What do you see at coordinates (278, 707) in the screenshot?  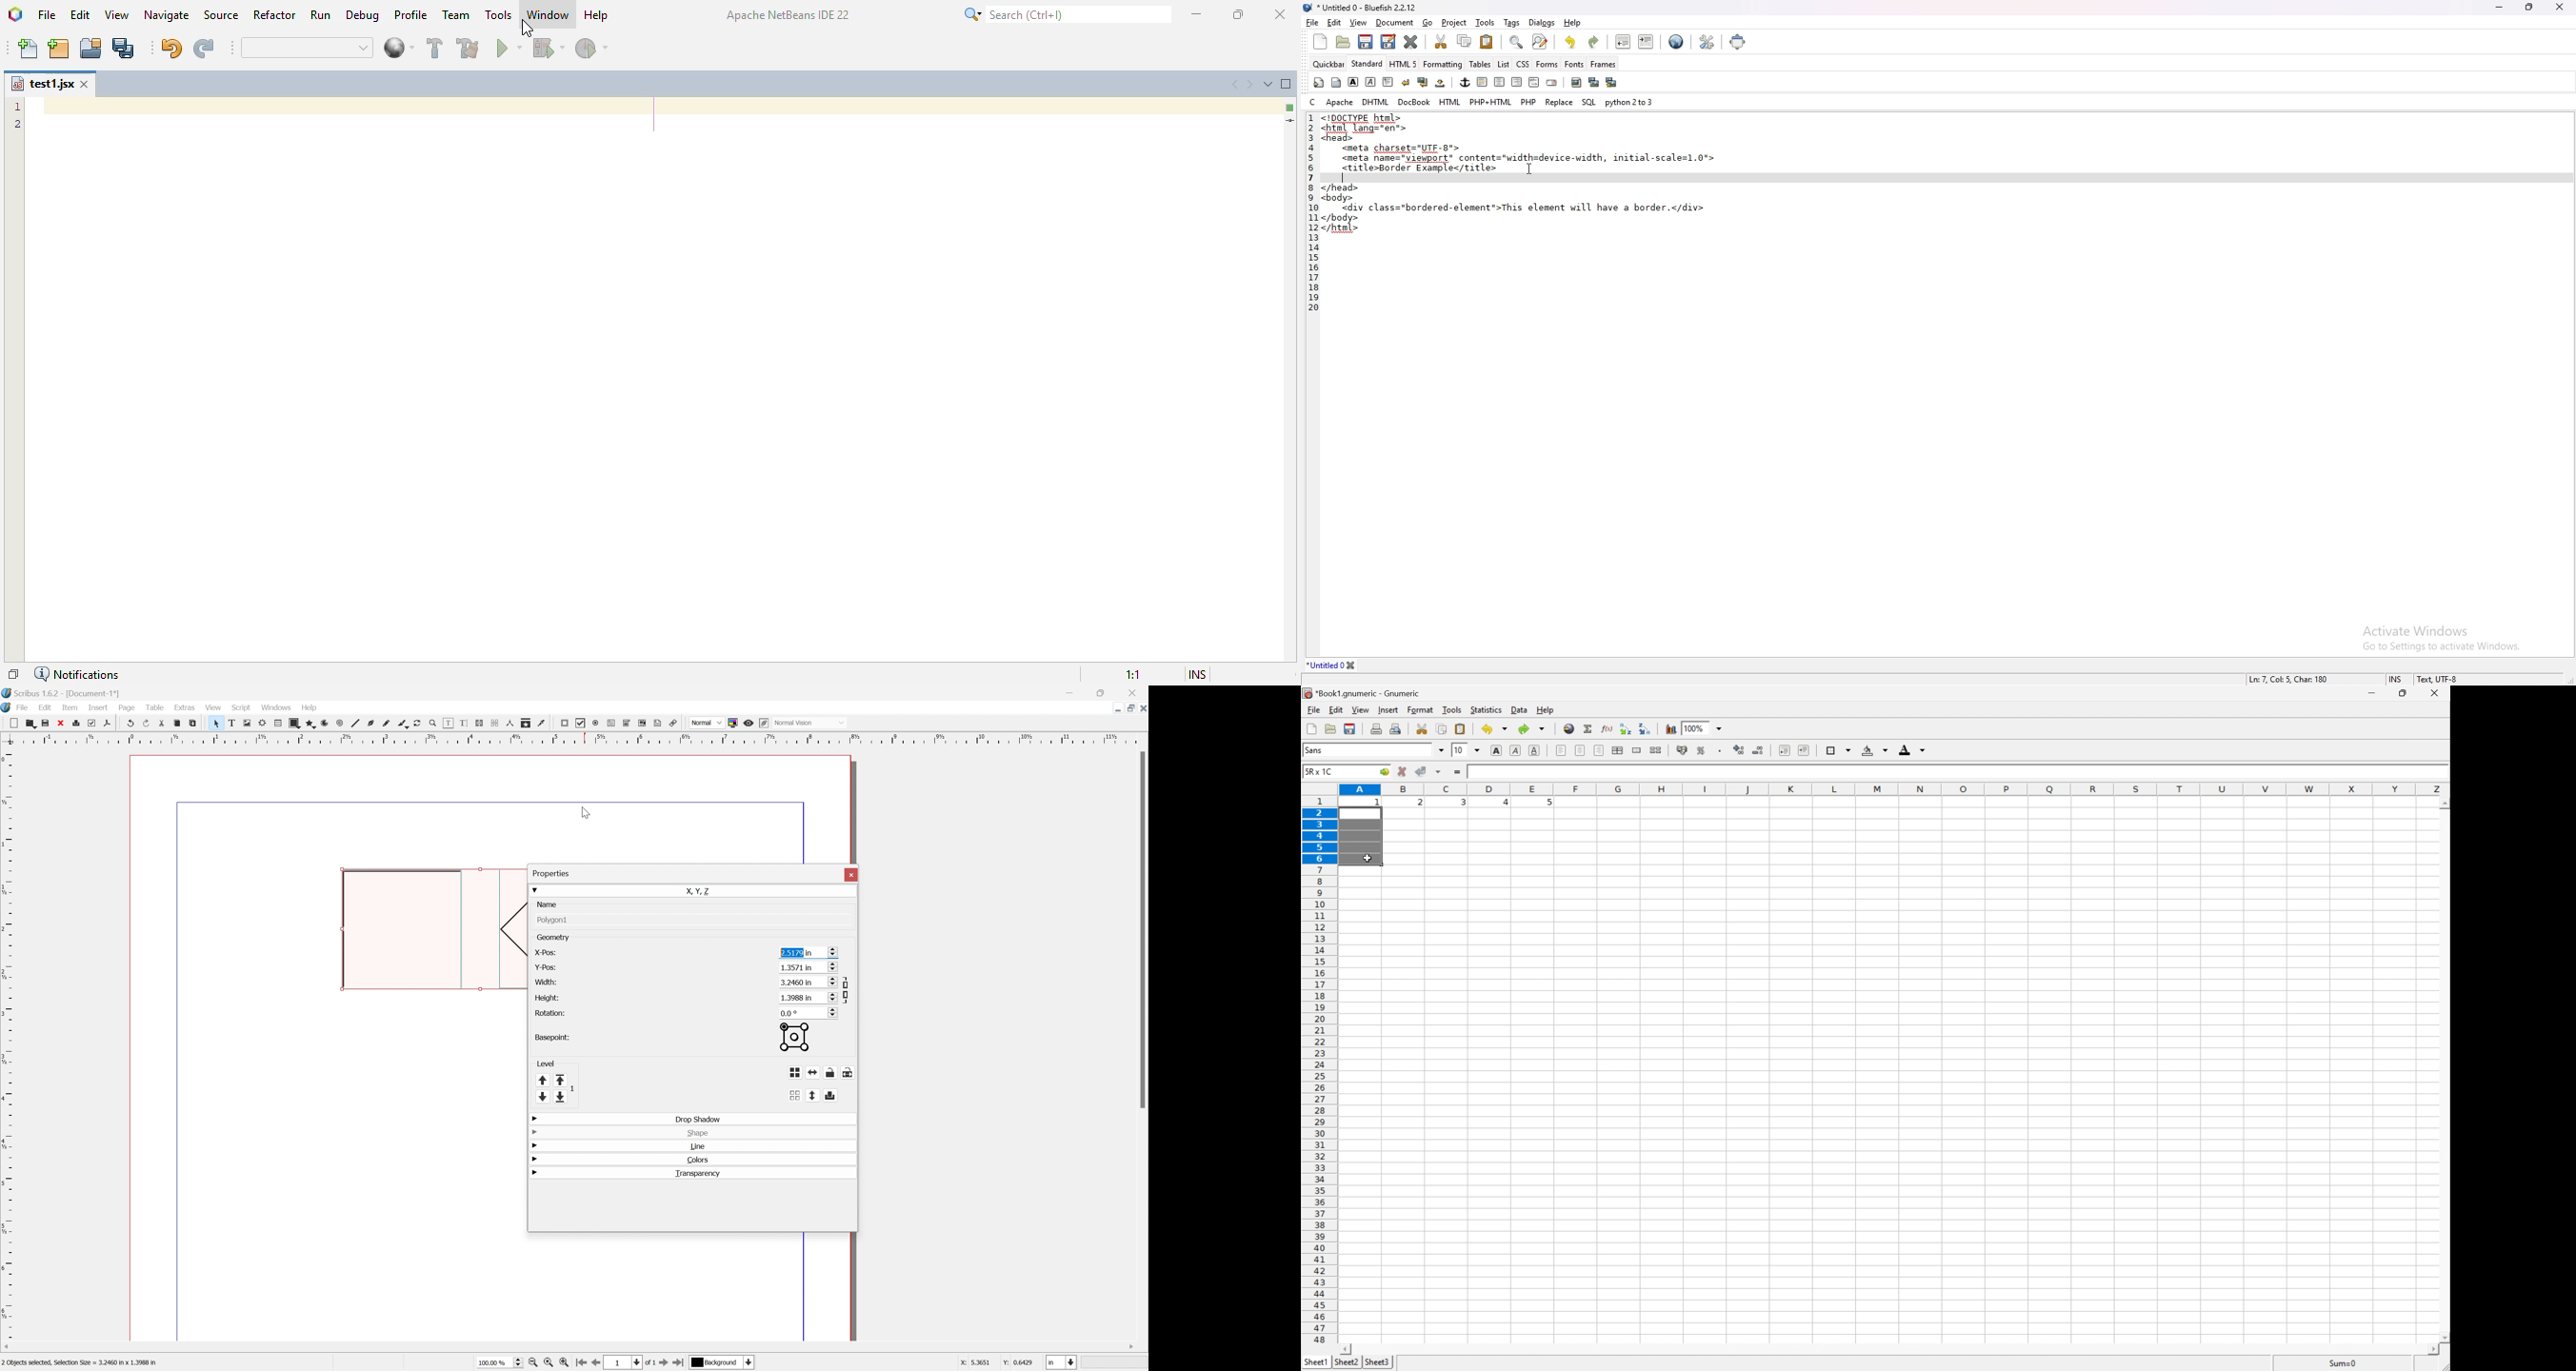 I see `windows` at bounding box center [278, 707].